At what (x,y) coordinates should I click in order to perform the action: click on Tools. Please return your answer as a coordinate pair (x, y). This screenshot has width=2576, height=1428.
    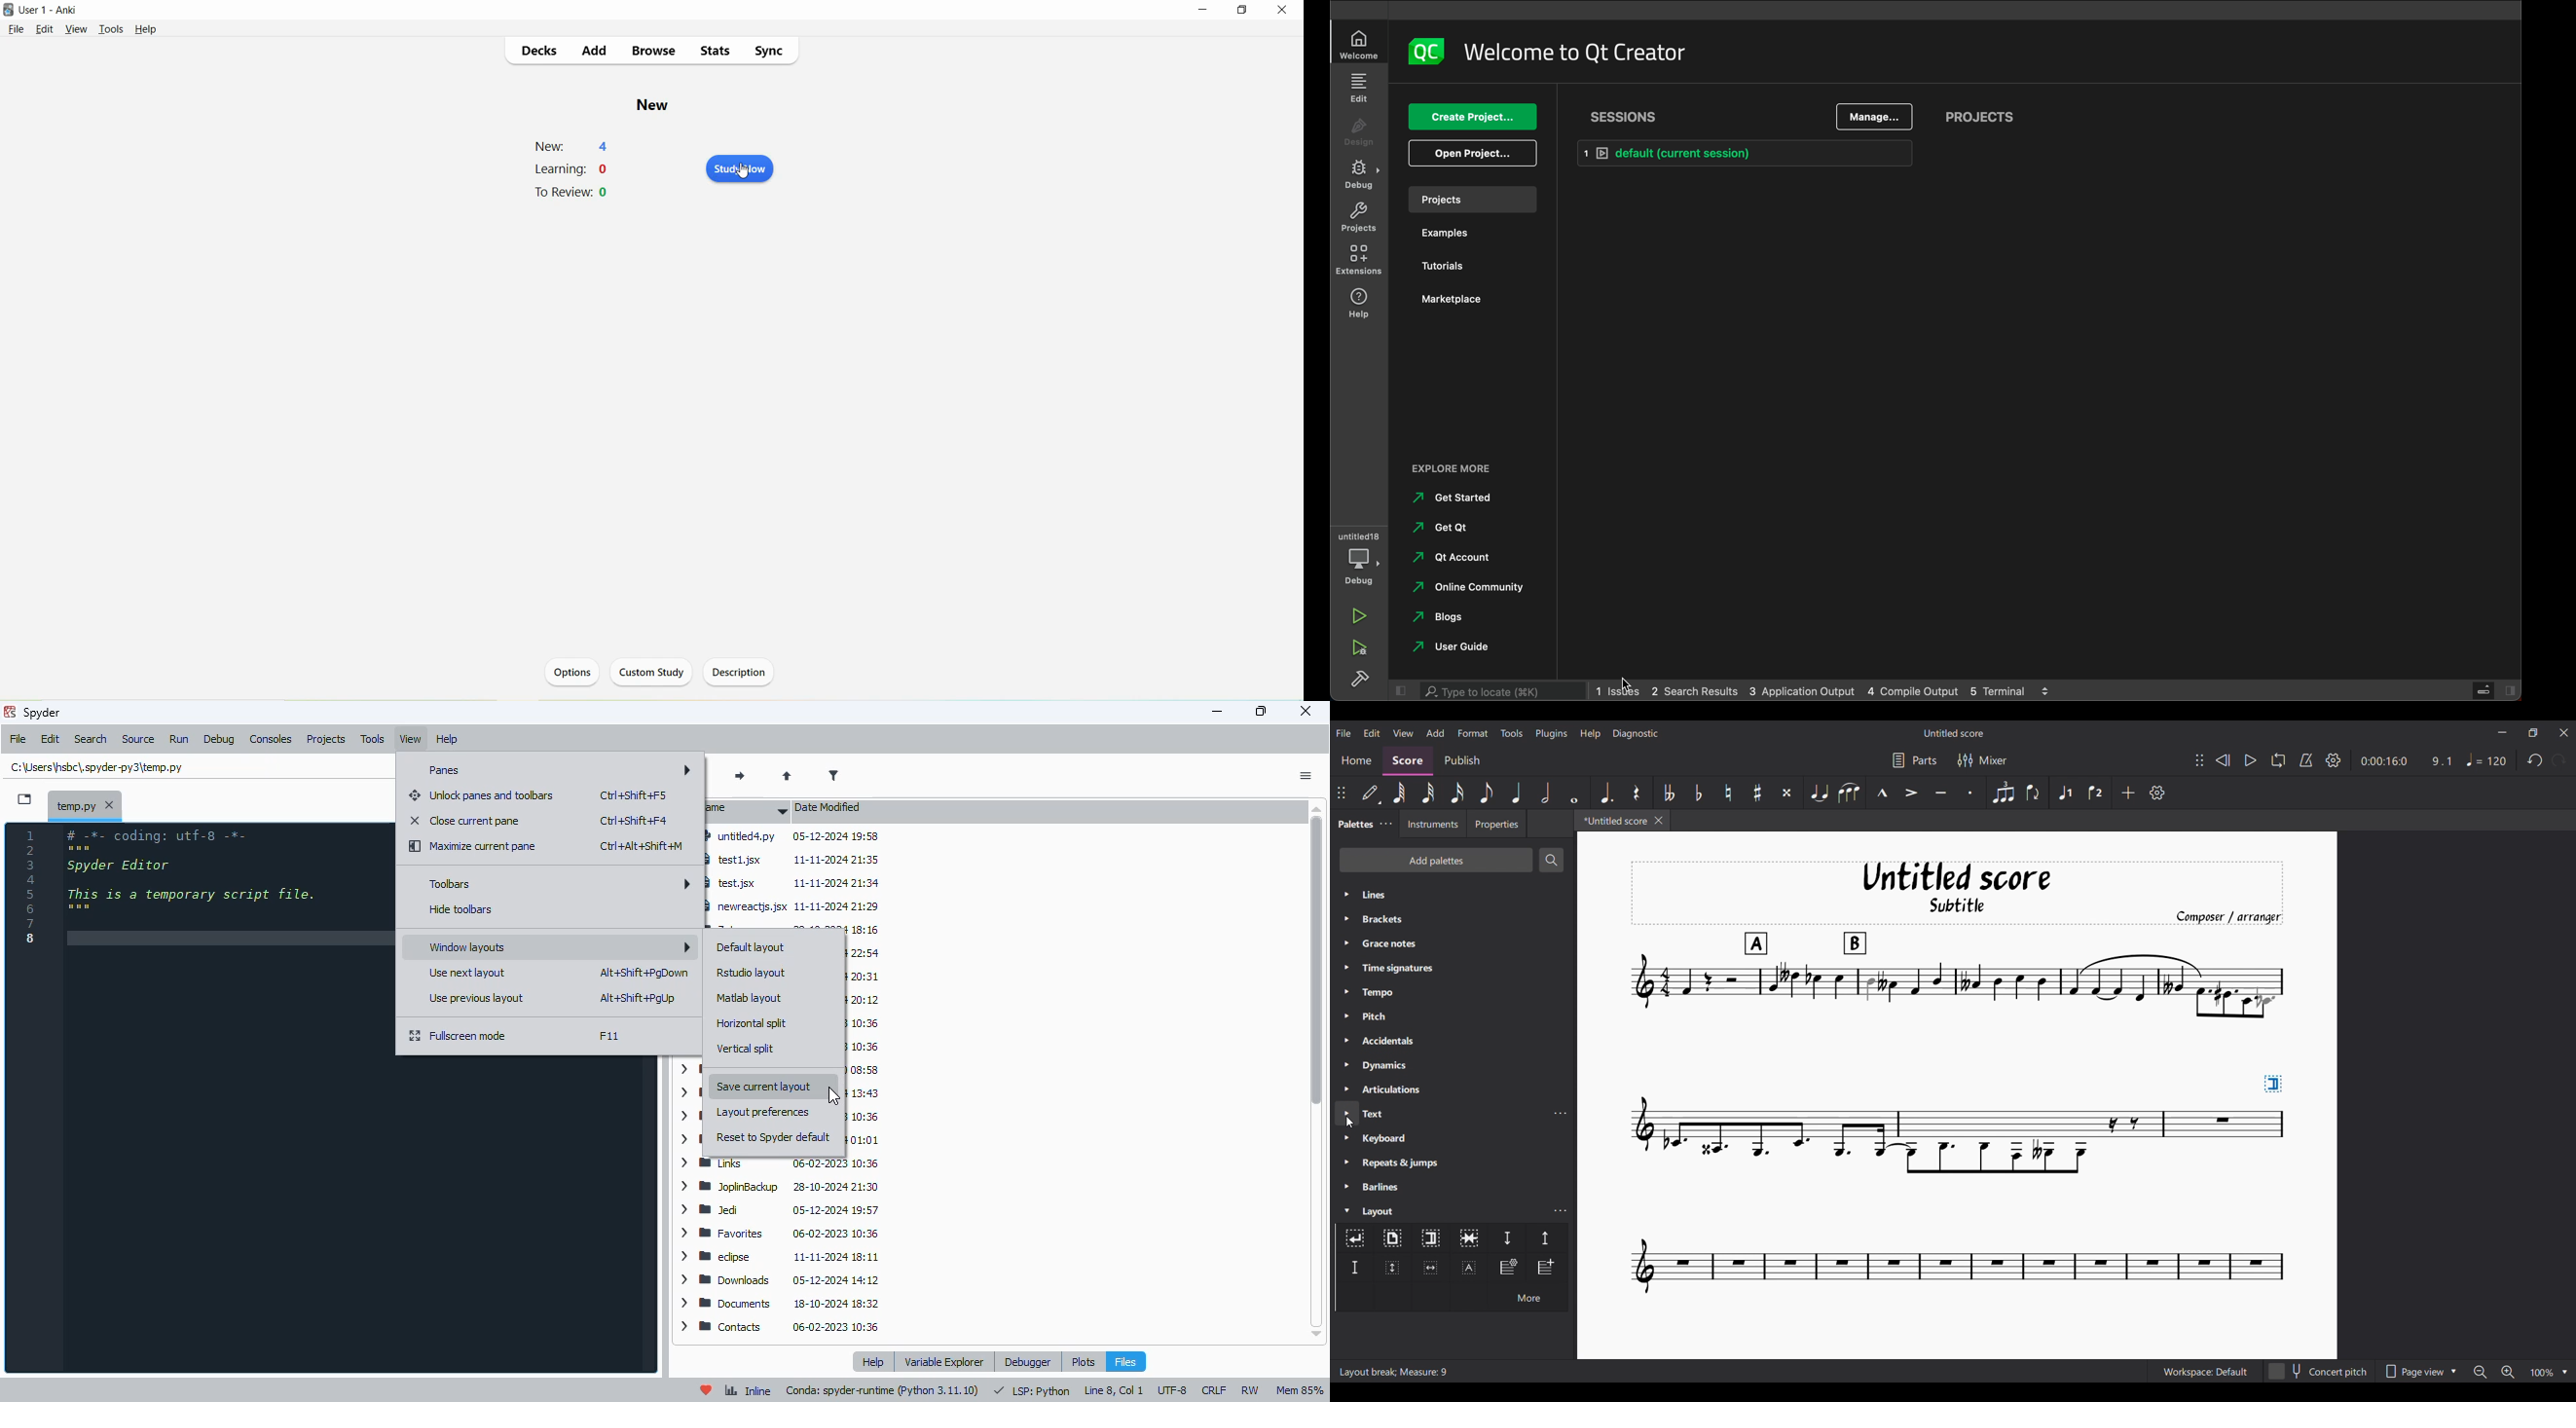
    Looking at the image, I should click on (111, 30).